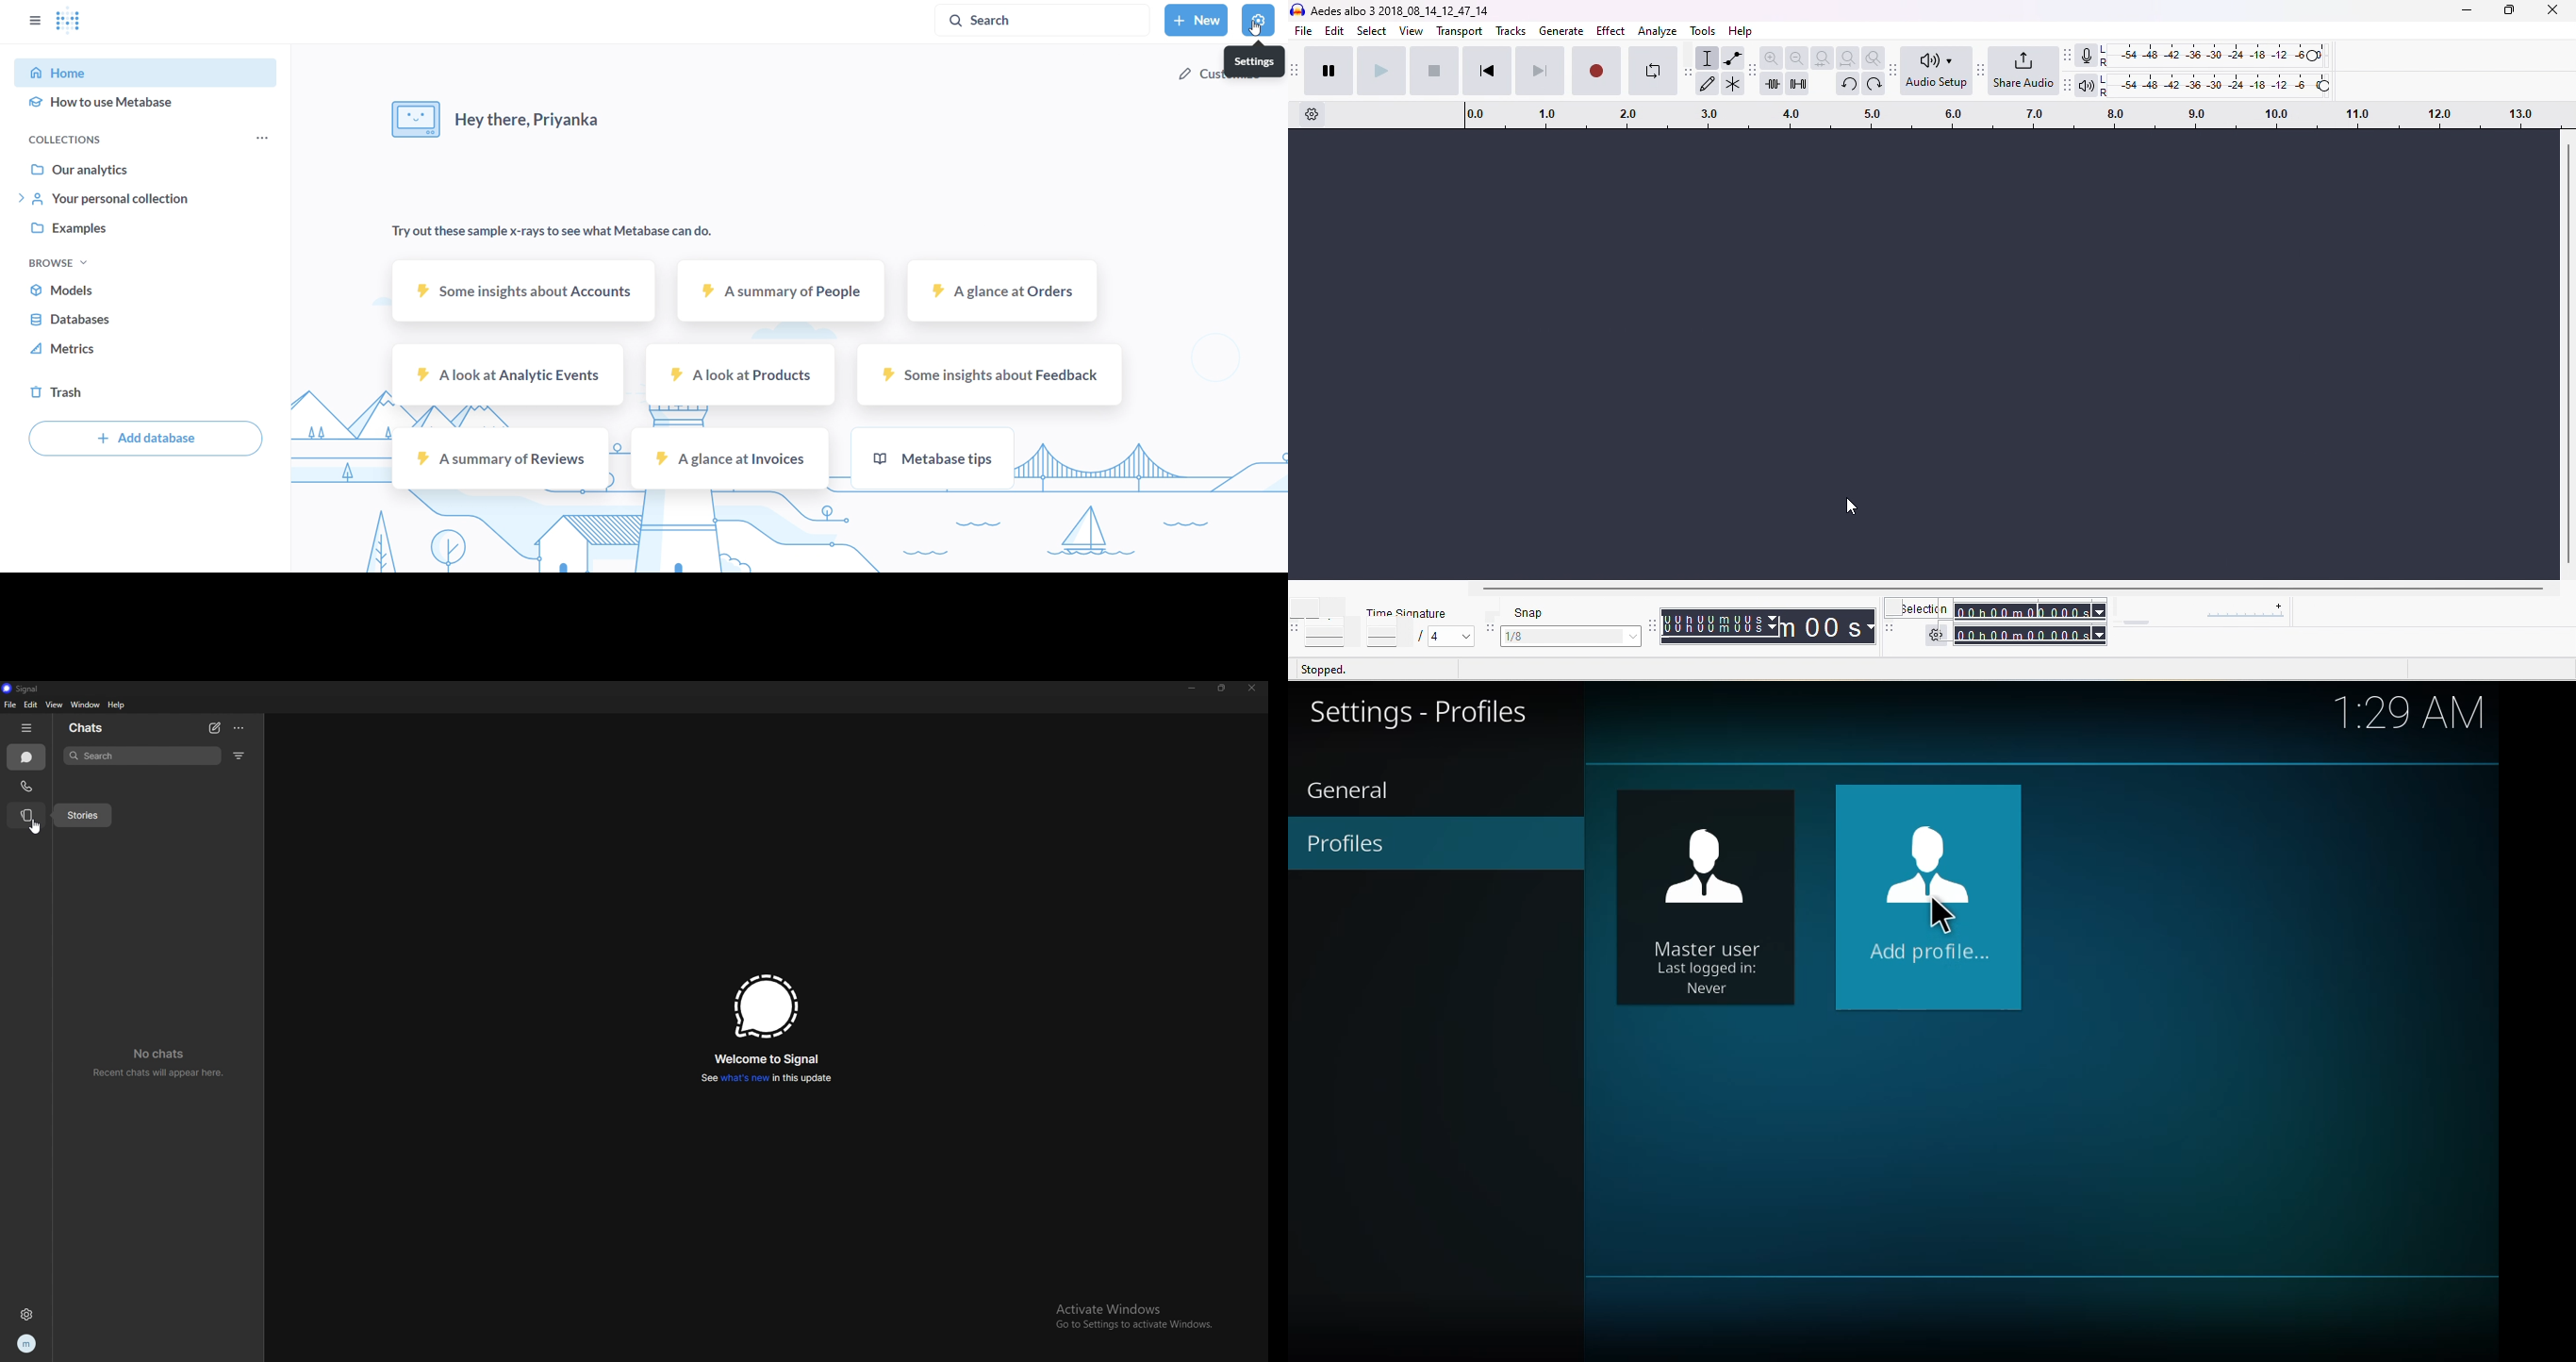 Image resolution: width=2576 pixels, height=1372 pixels. What do you see at coordinates (1939, 914) in the screenshot?
I see `cursor` at bounding box center [1939, 914].